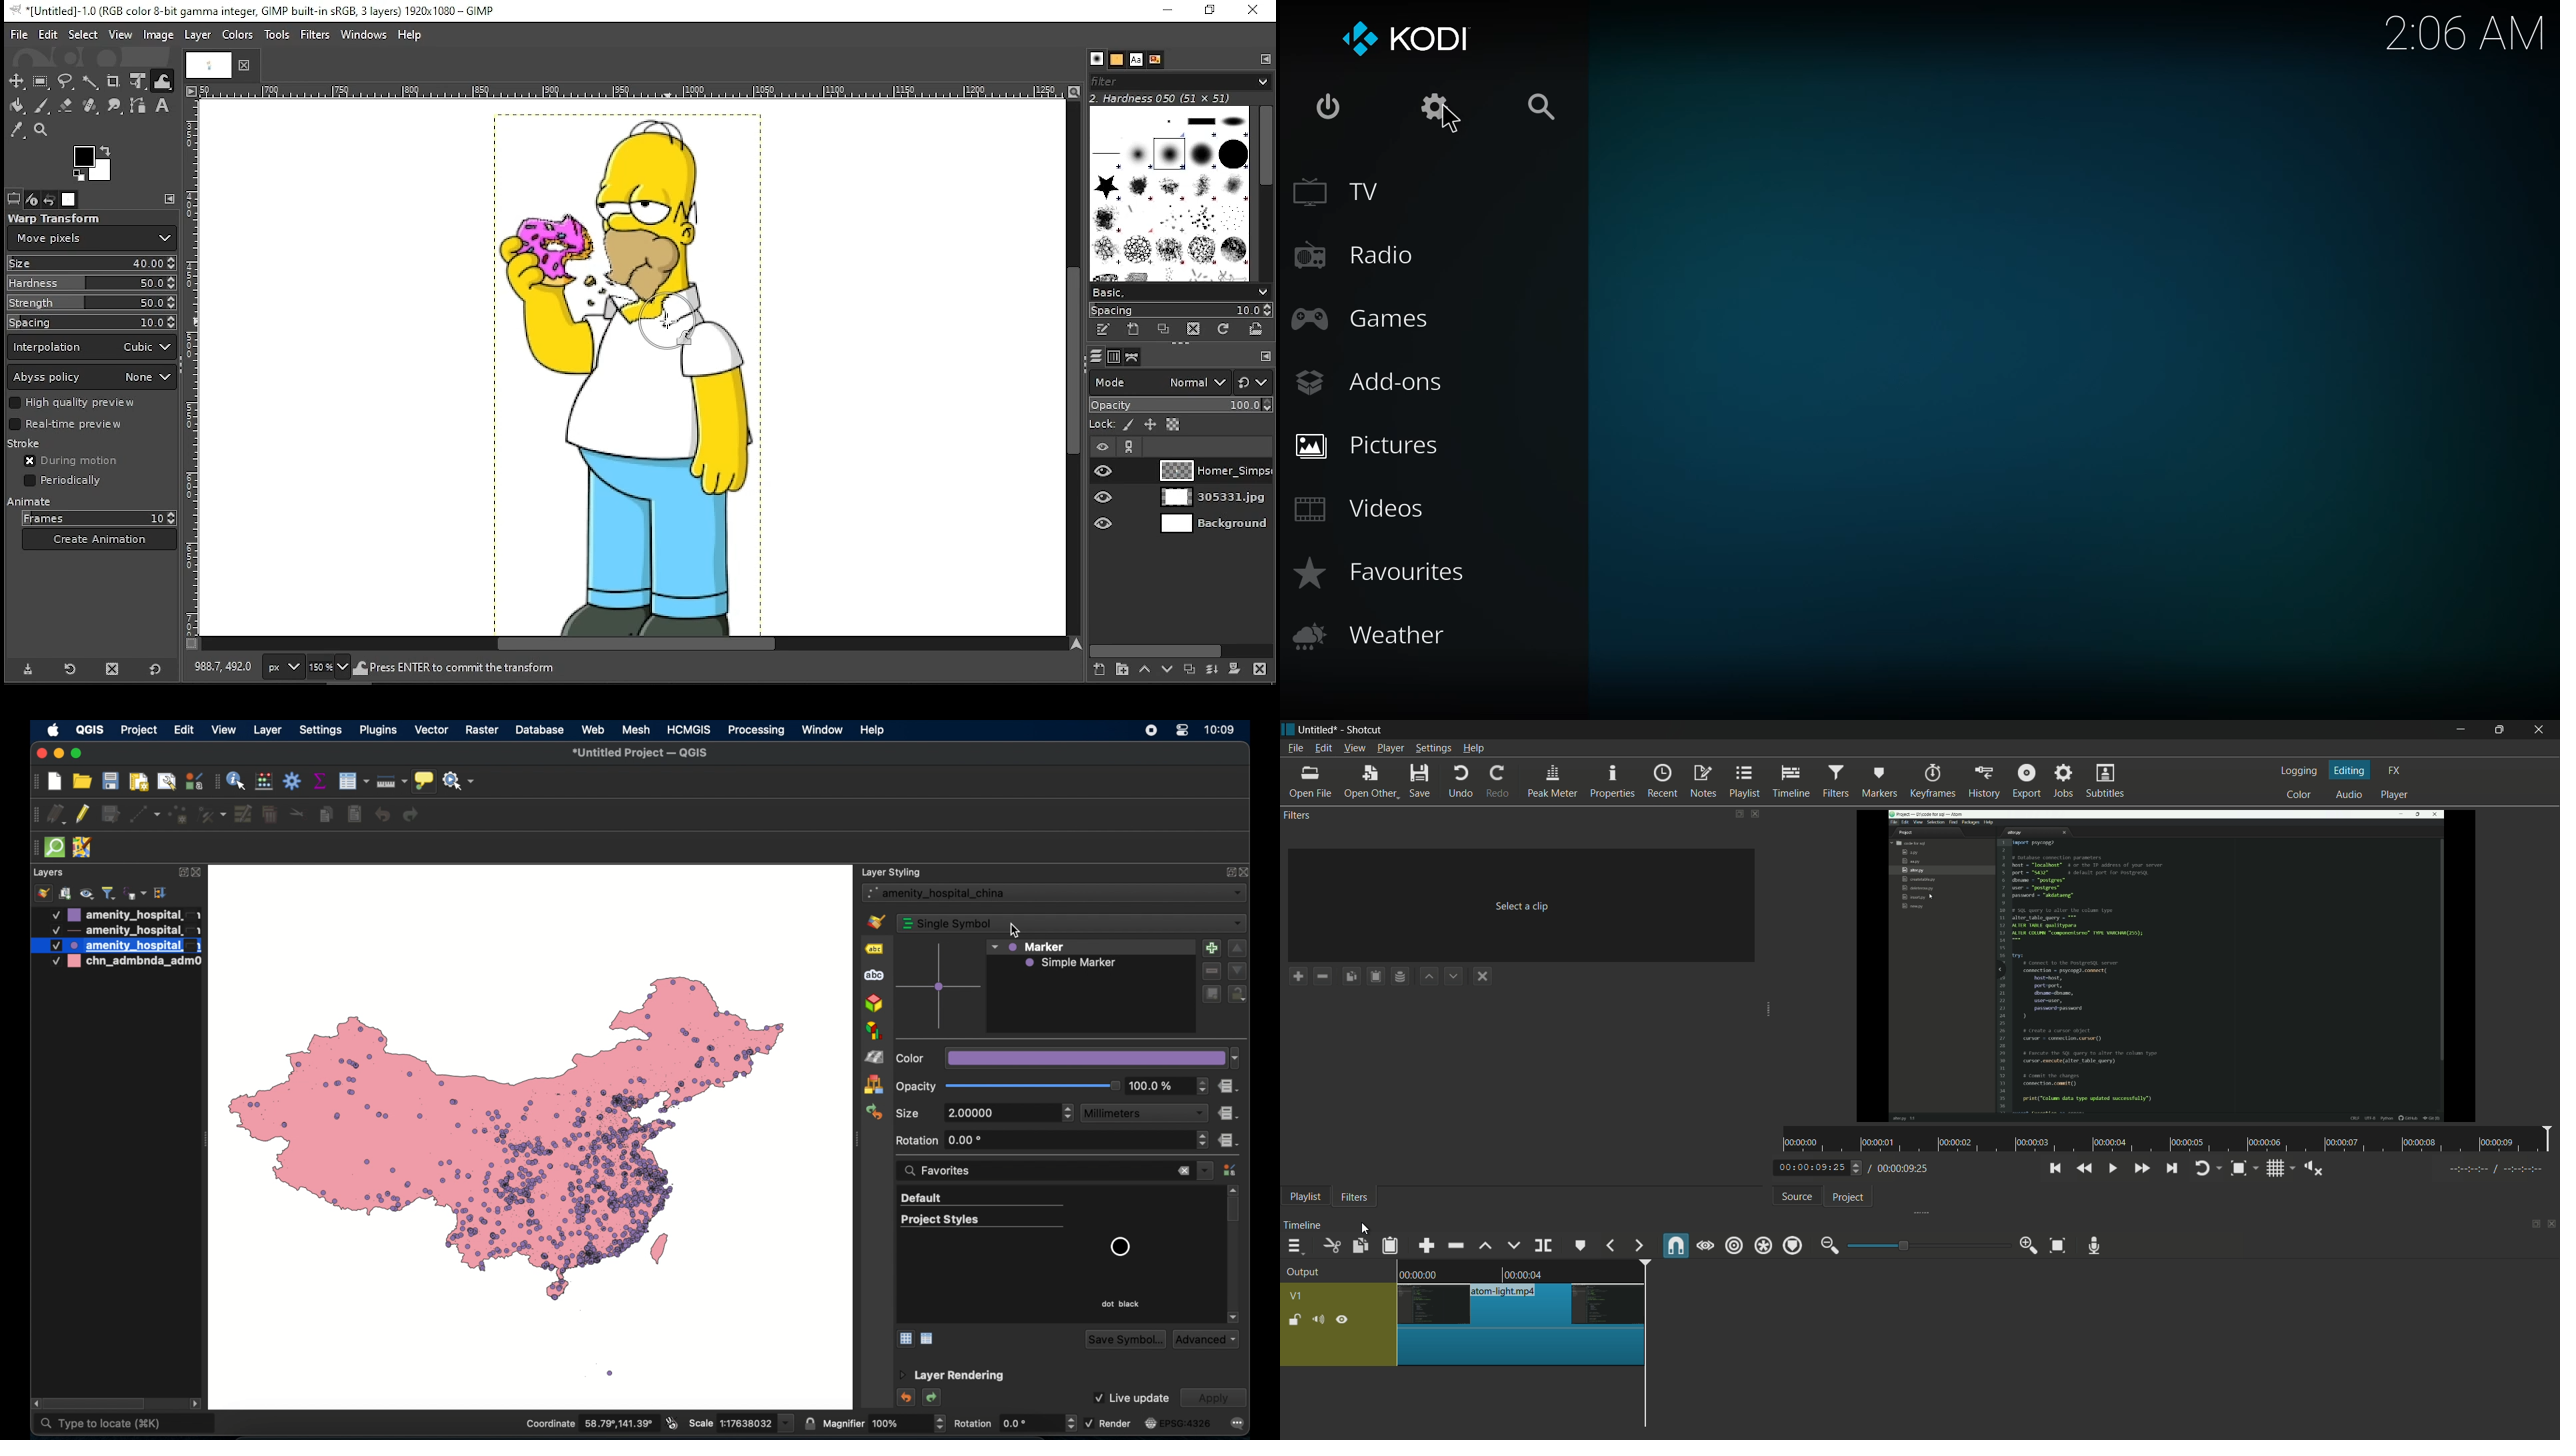 Image resolution: width=2576 pixels, height=1456 pixels. Describe the element at coordinates (874, 950) in the screenshot. I see `abels` at that location.